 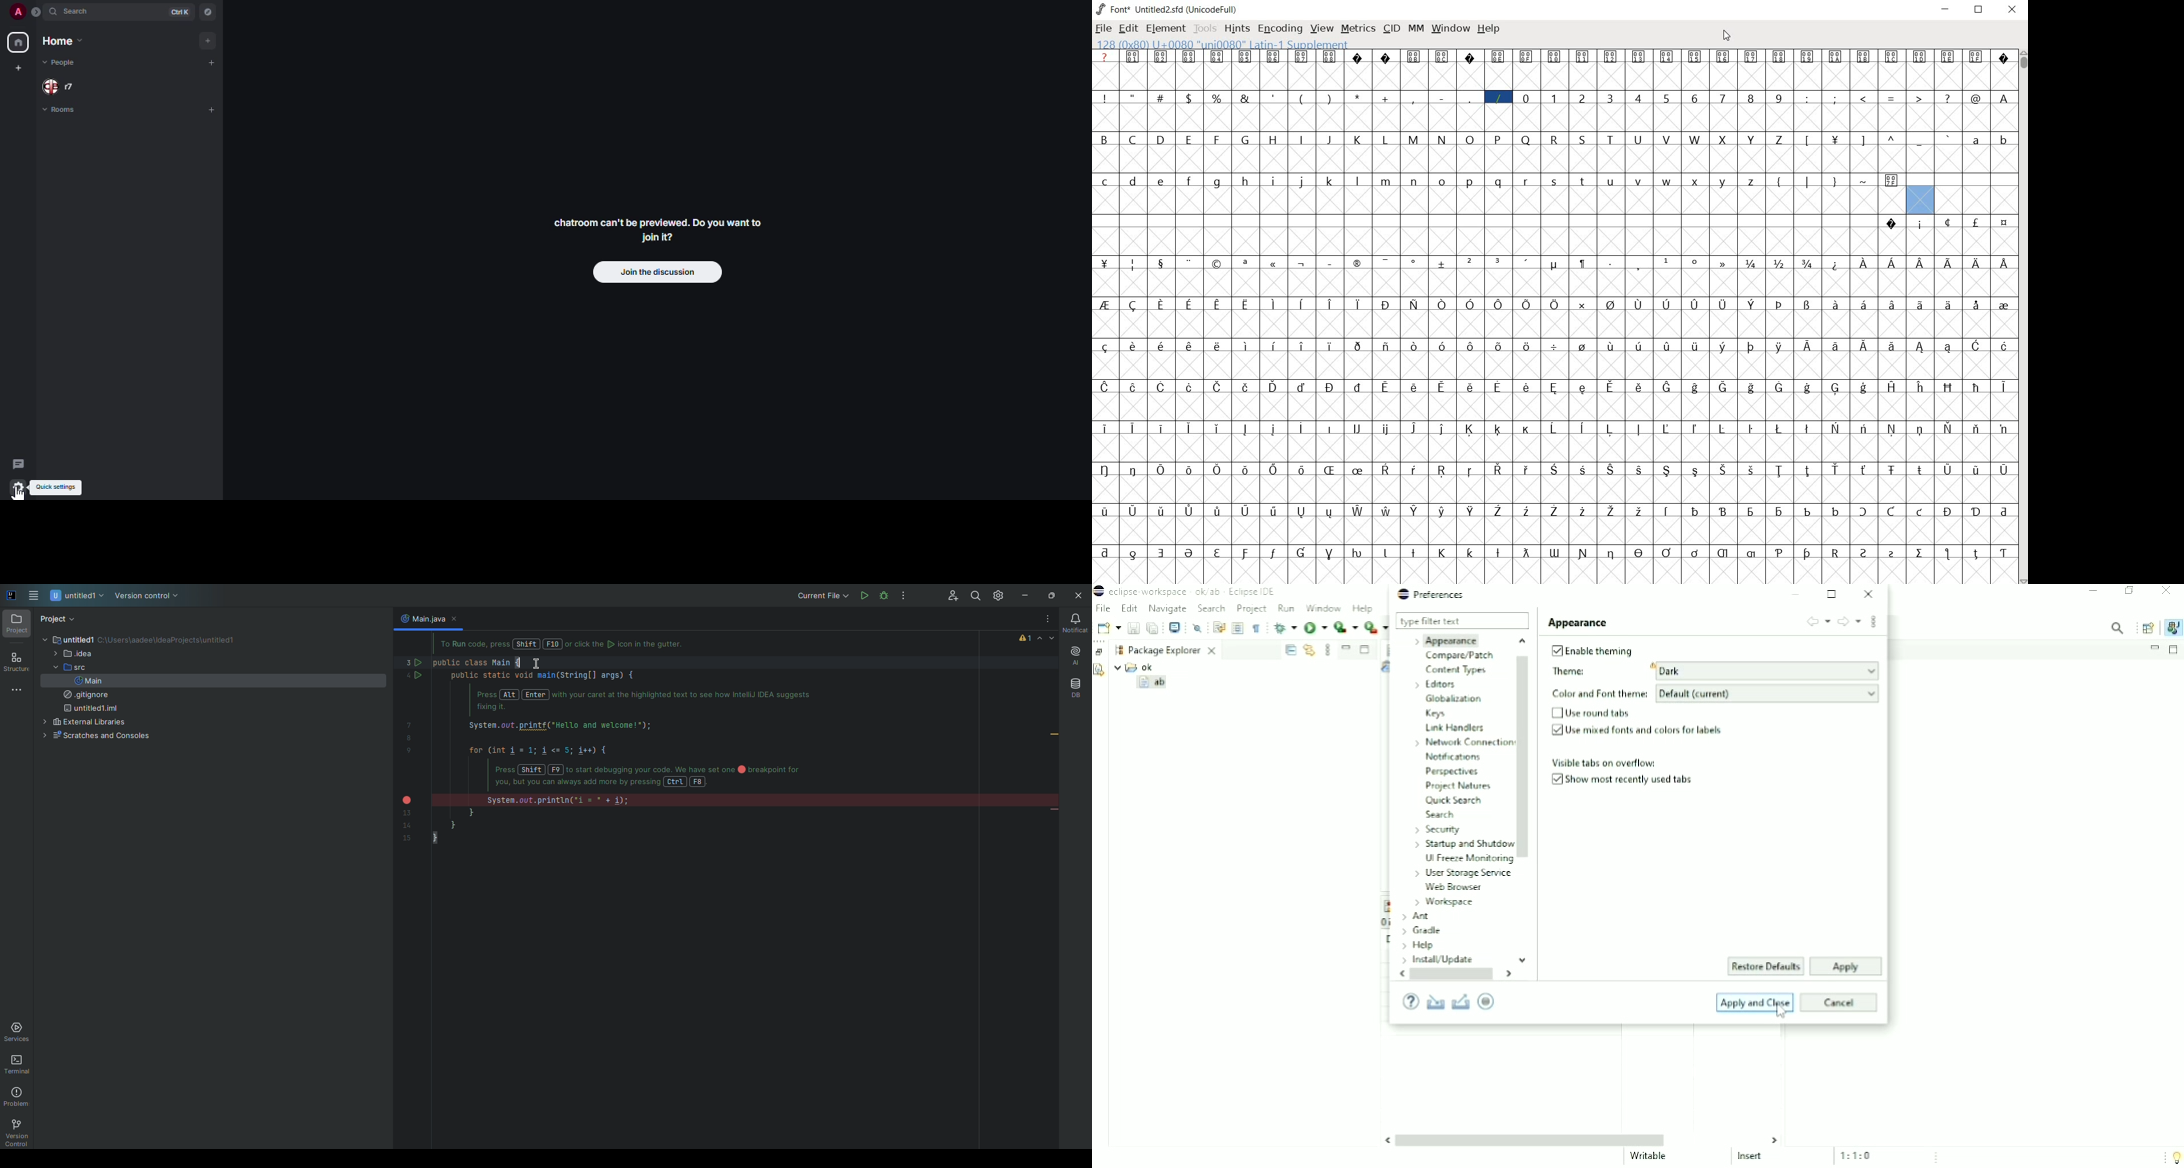 What do you see at coordinates (1133, 265) in the screenshot?
I see `glyph` at bounding box center [1133, 265].